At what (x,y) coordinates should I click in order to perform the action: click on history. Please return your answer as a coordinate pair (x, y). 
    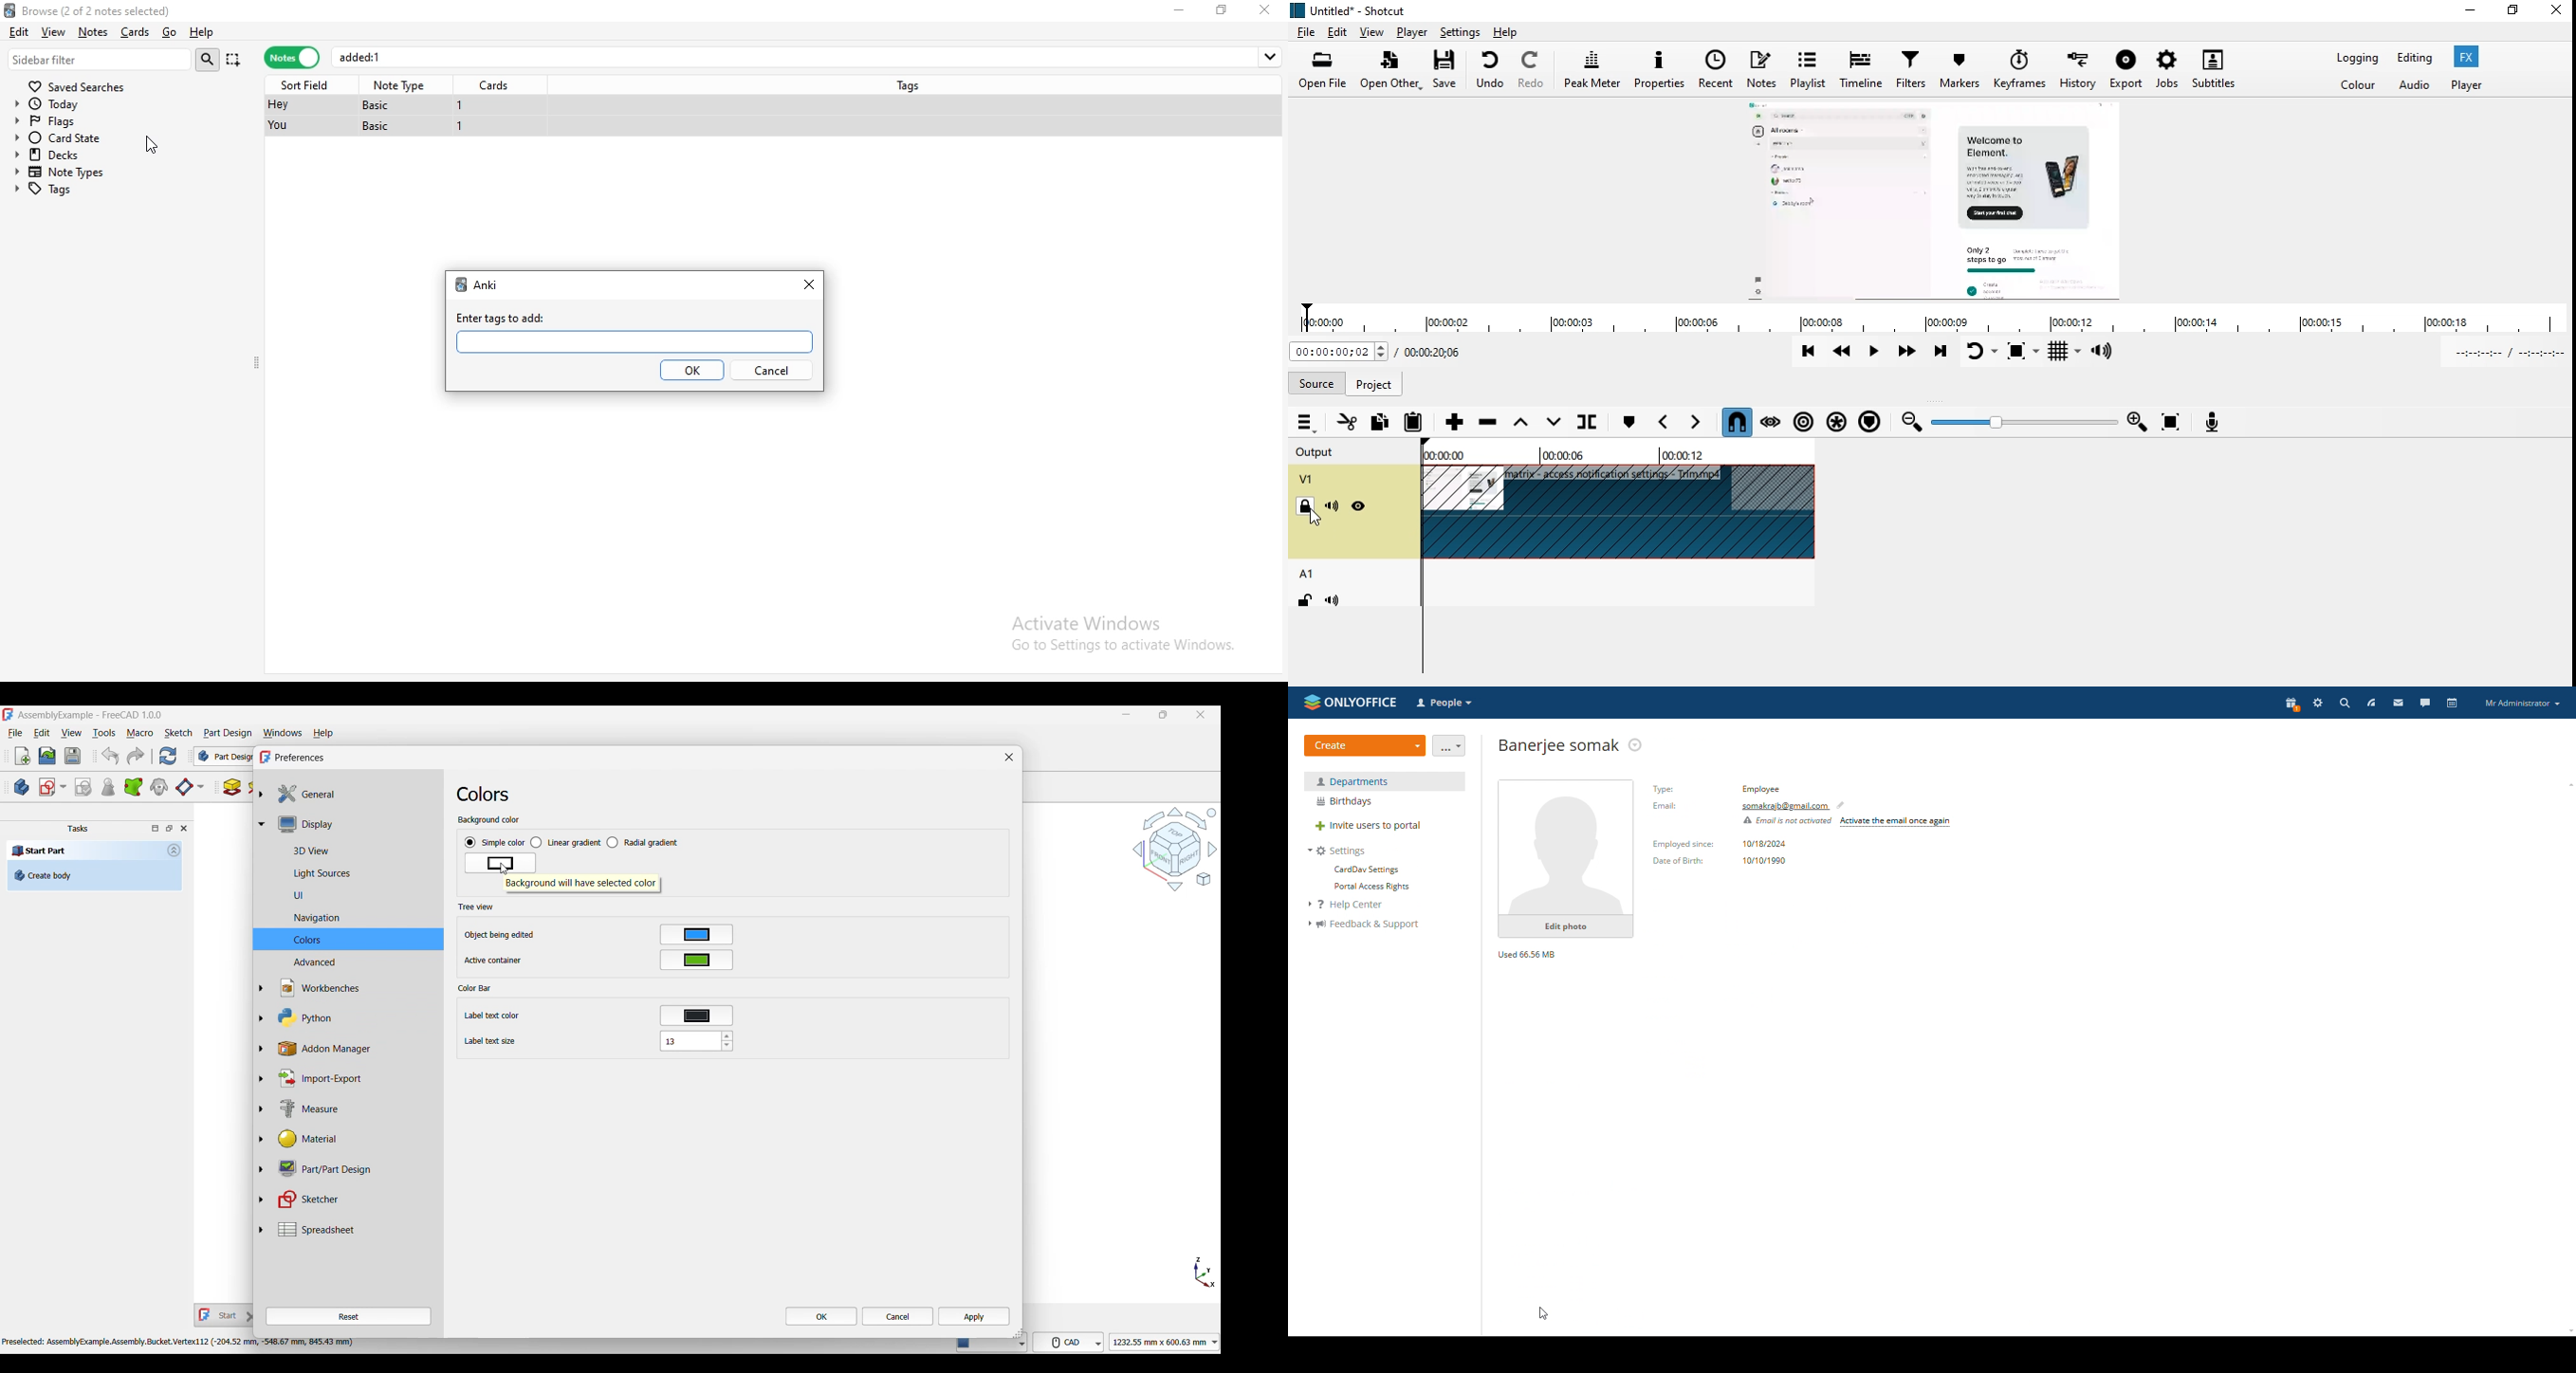
    Looking at the image, I should click on (2077, 70).